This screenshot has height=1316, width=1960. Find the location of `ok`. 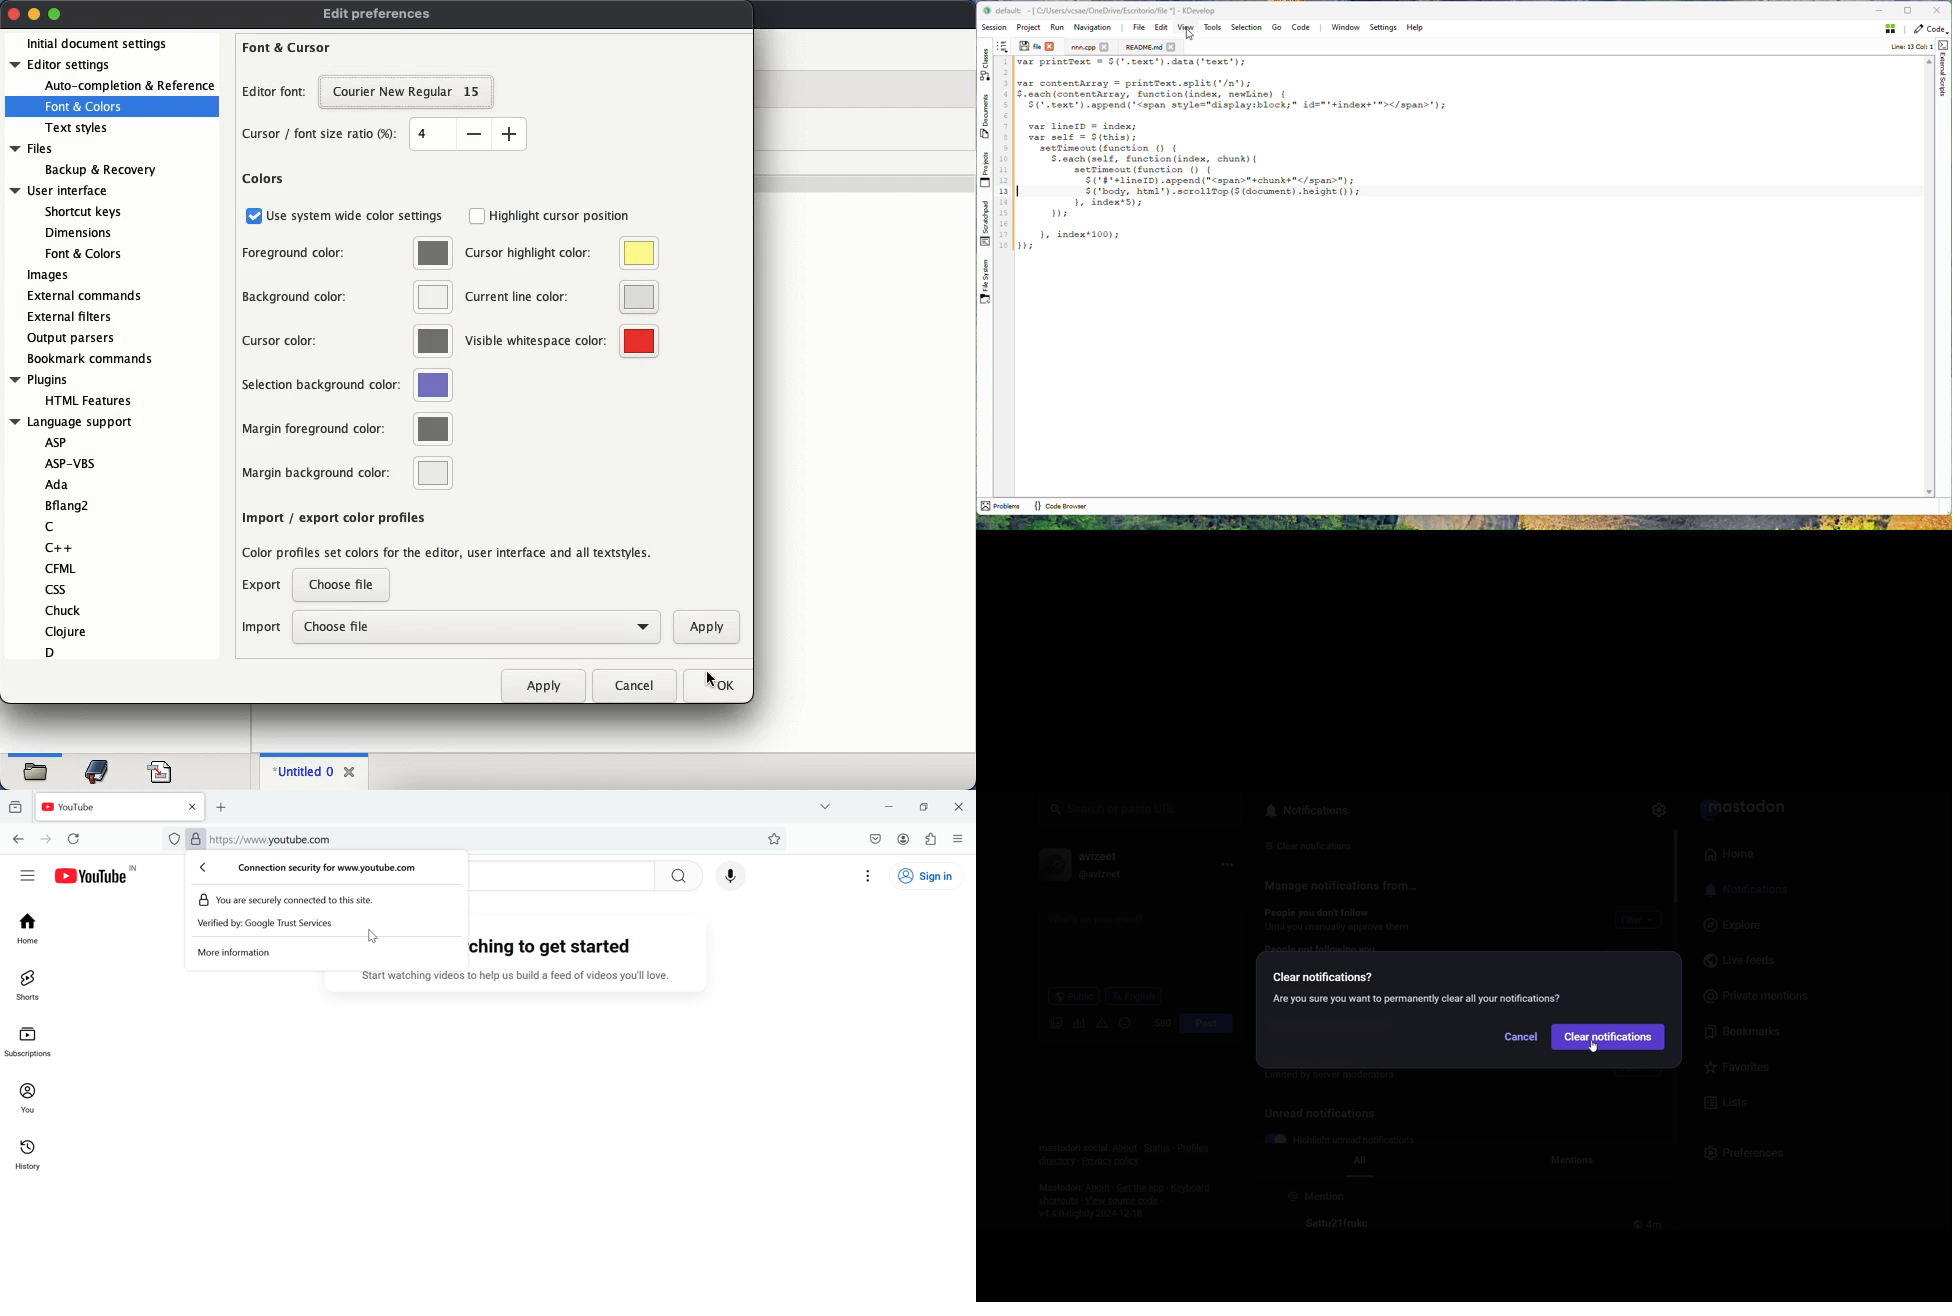

ok is located at coordinates (715, 683).